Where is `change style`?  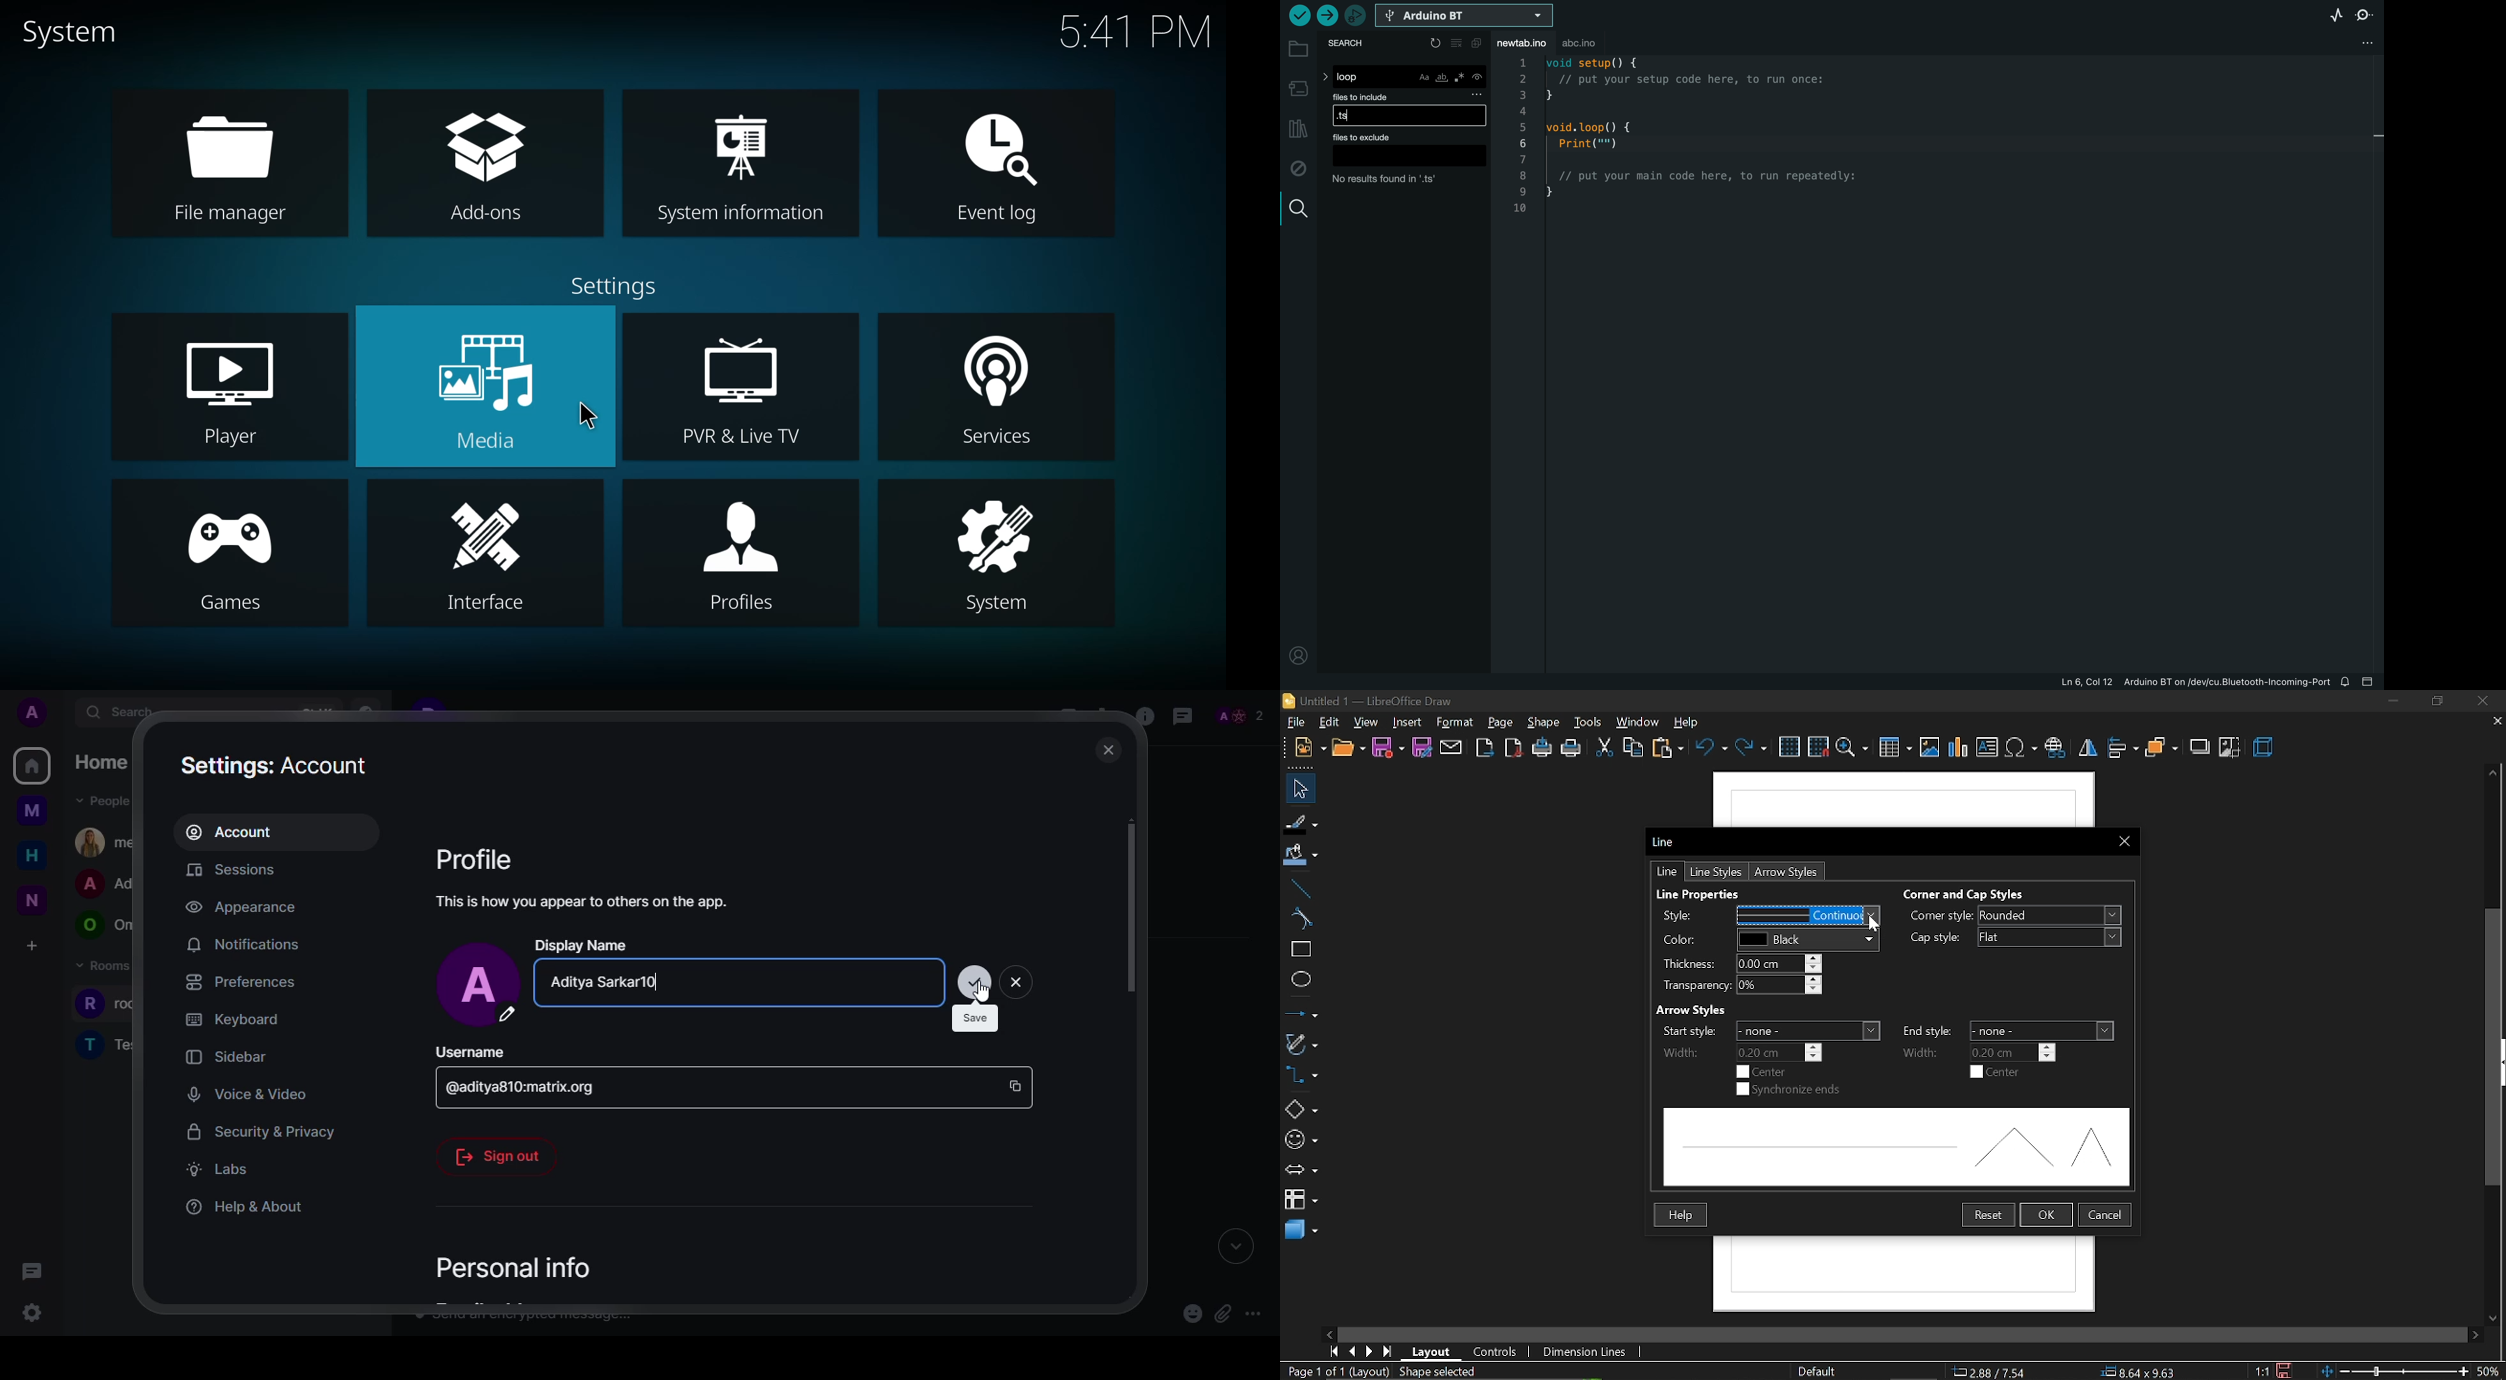
change style is located at coordinates (1765, 915).